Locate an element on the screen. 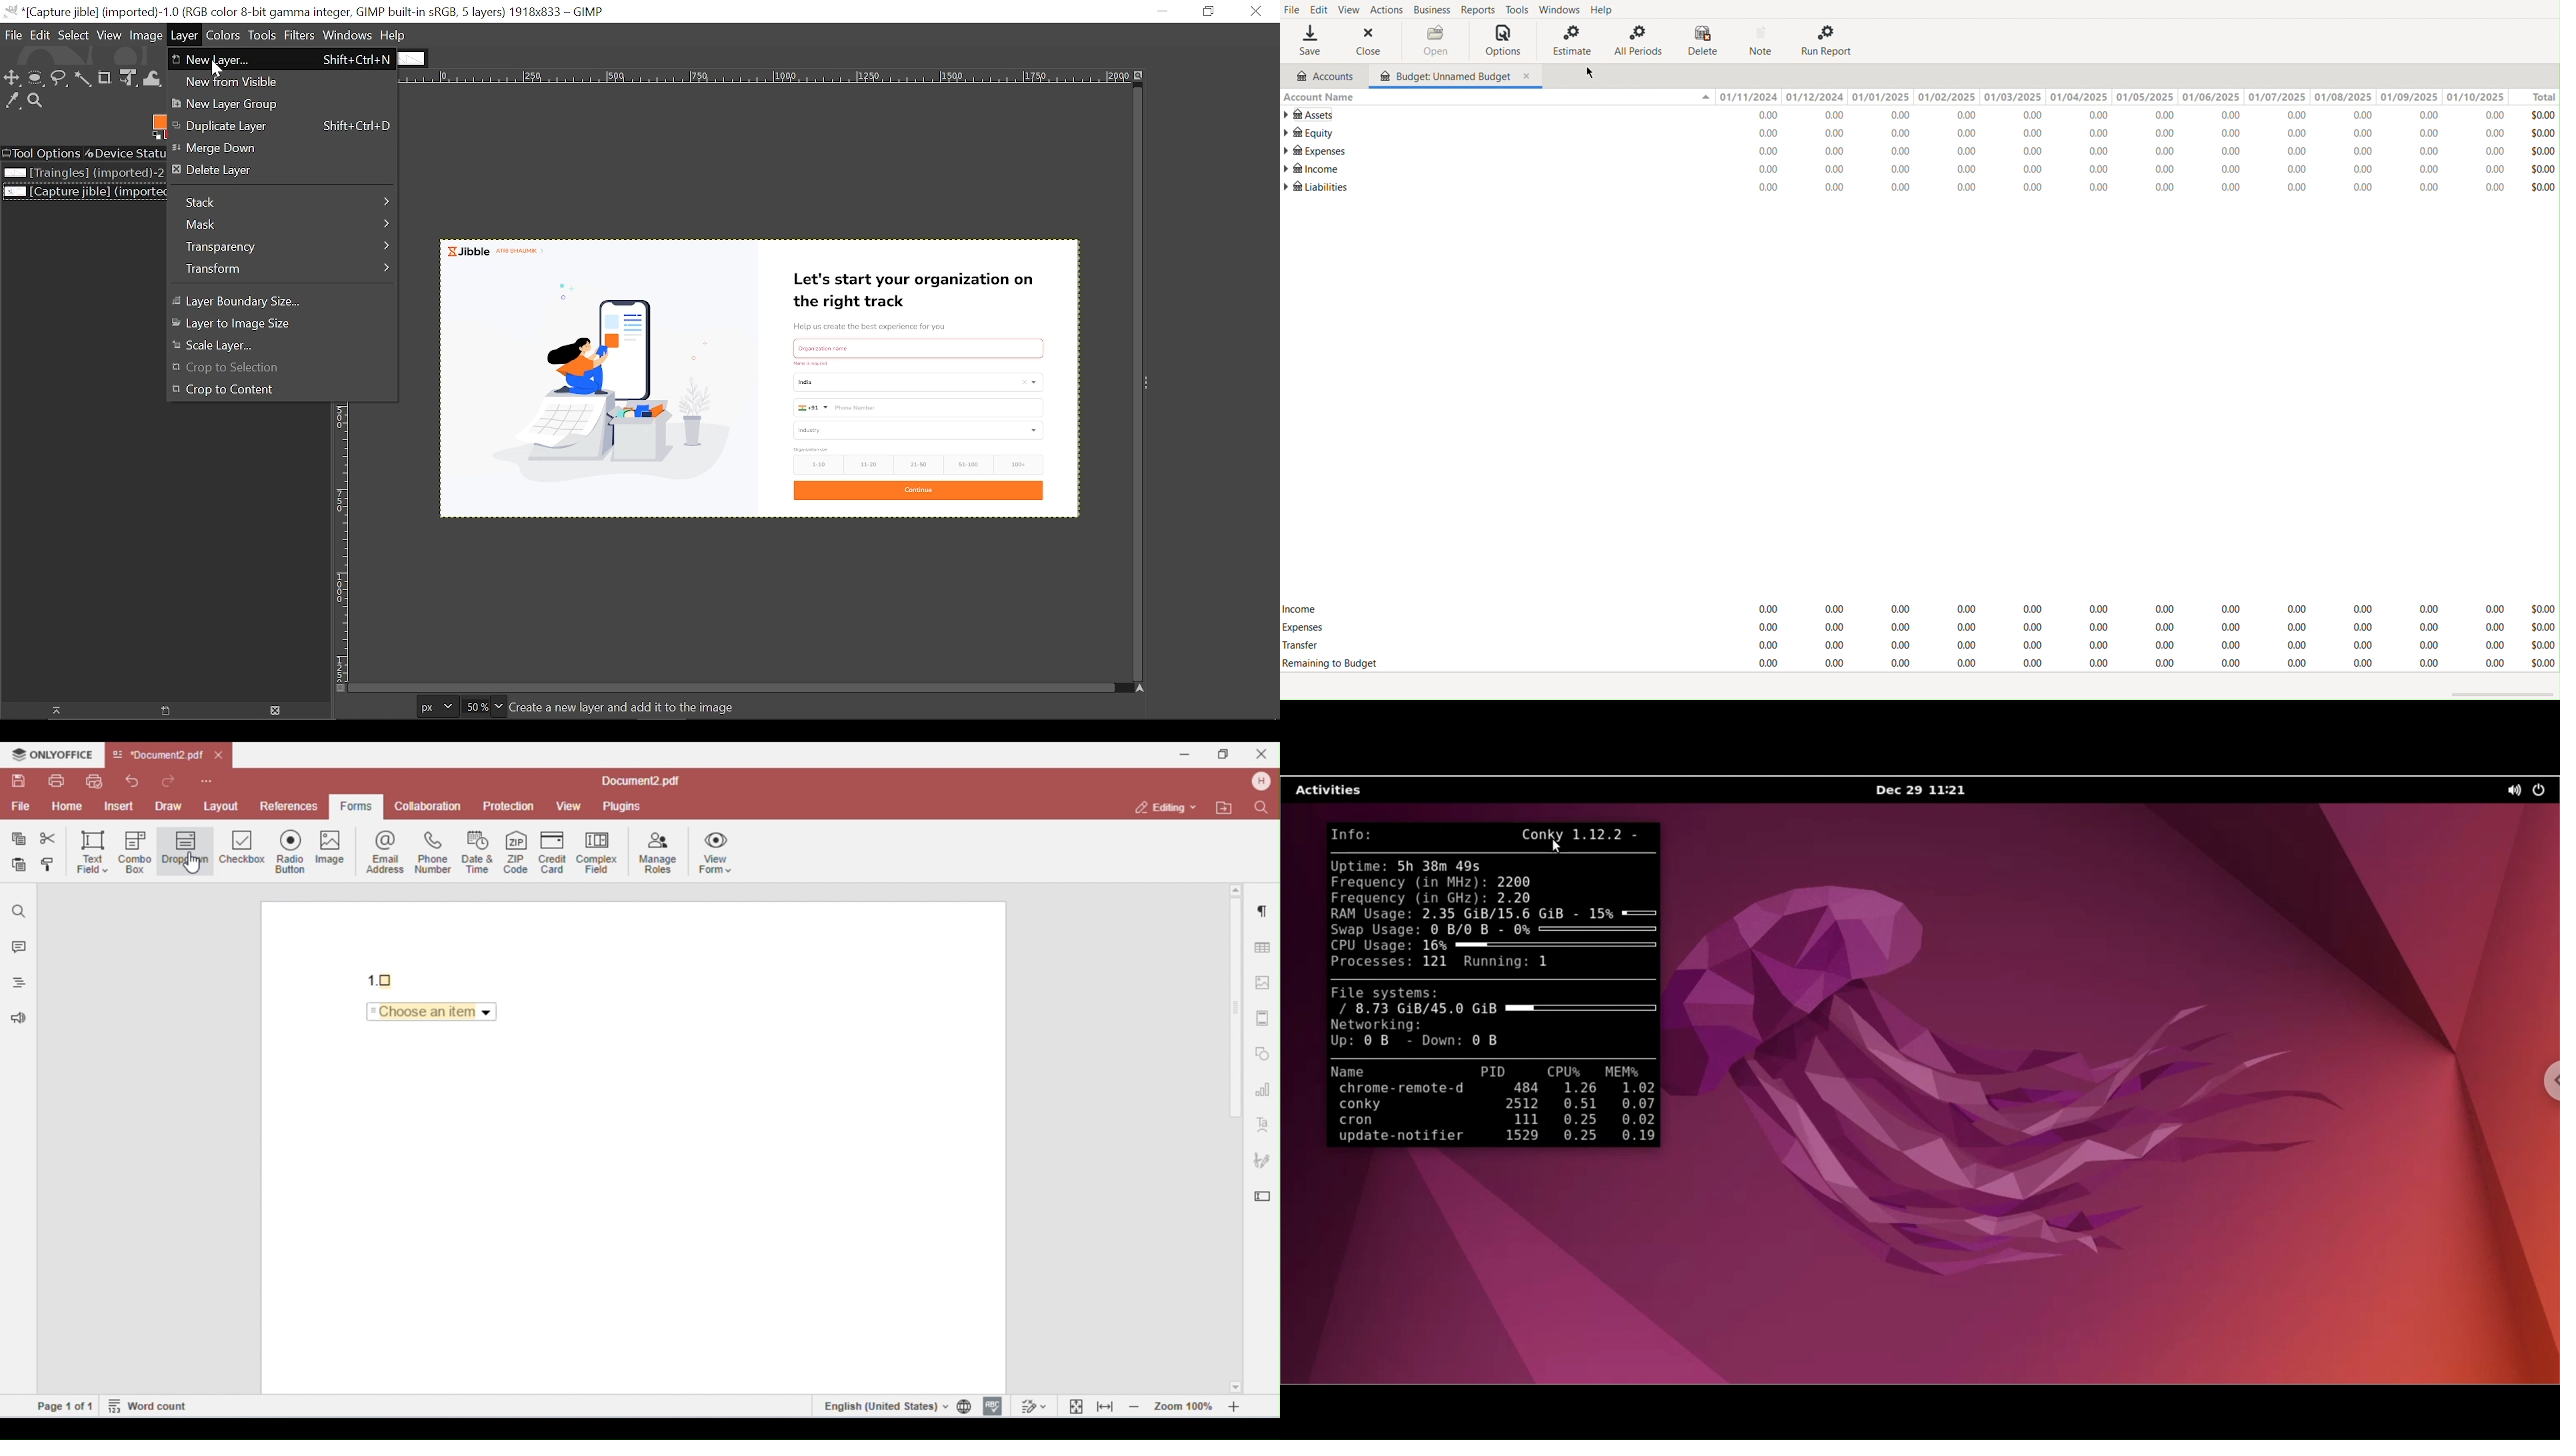 This screenshot has width=2576, height=1456. cursor is located at coordinates (217, 70).